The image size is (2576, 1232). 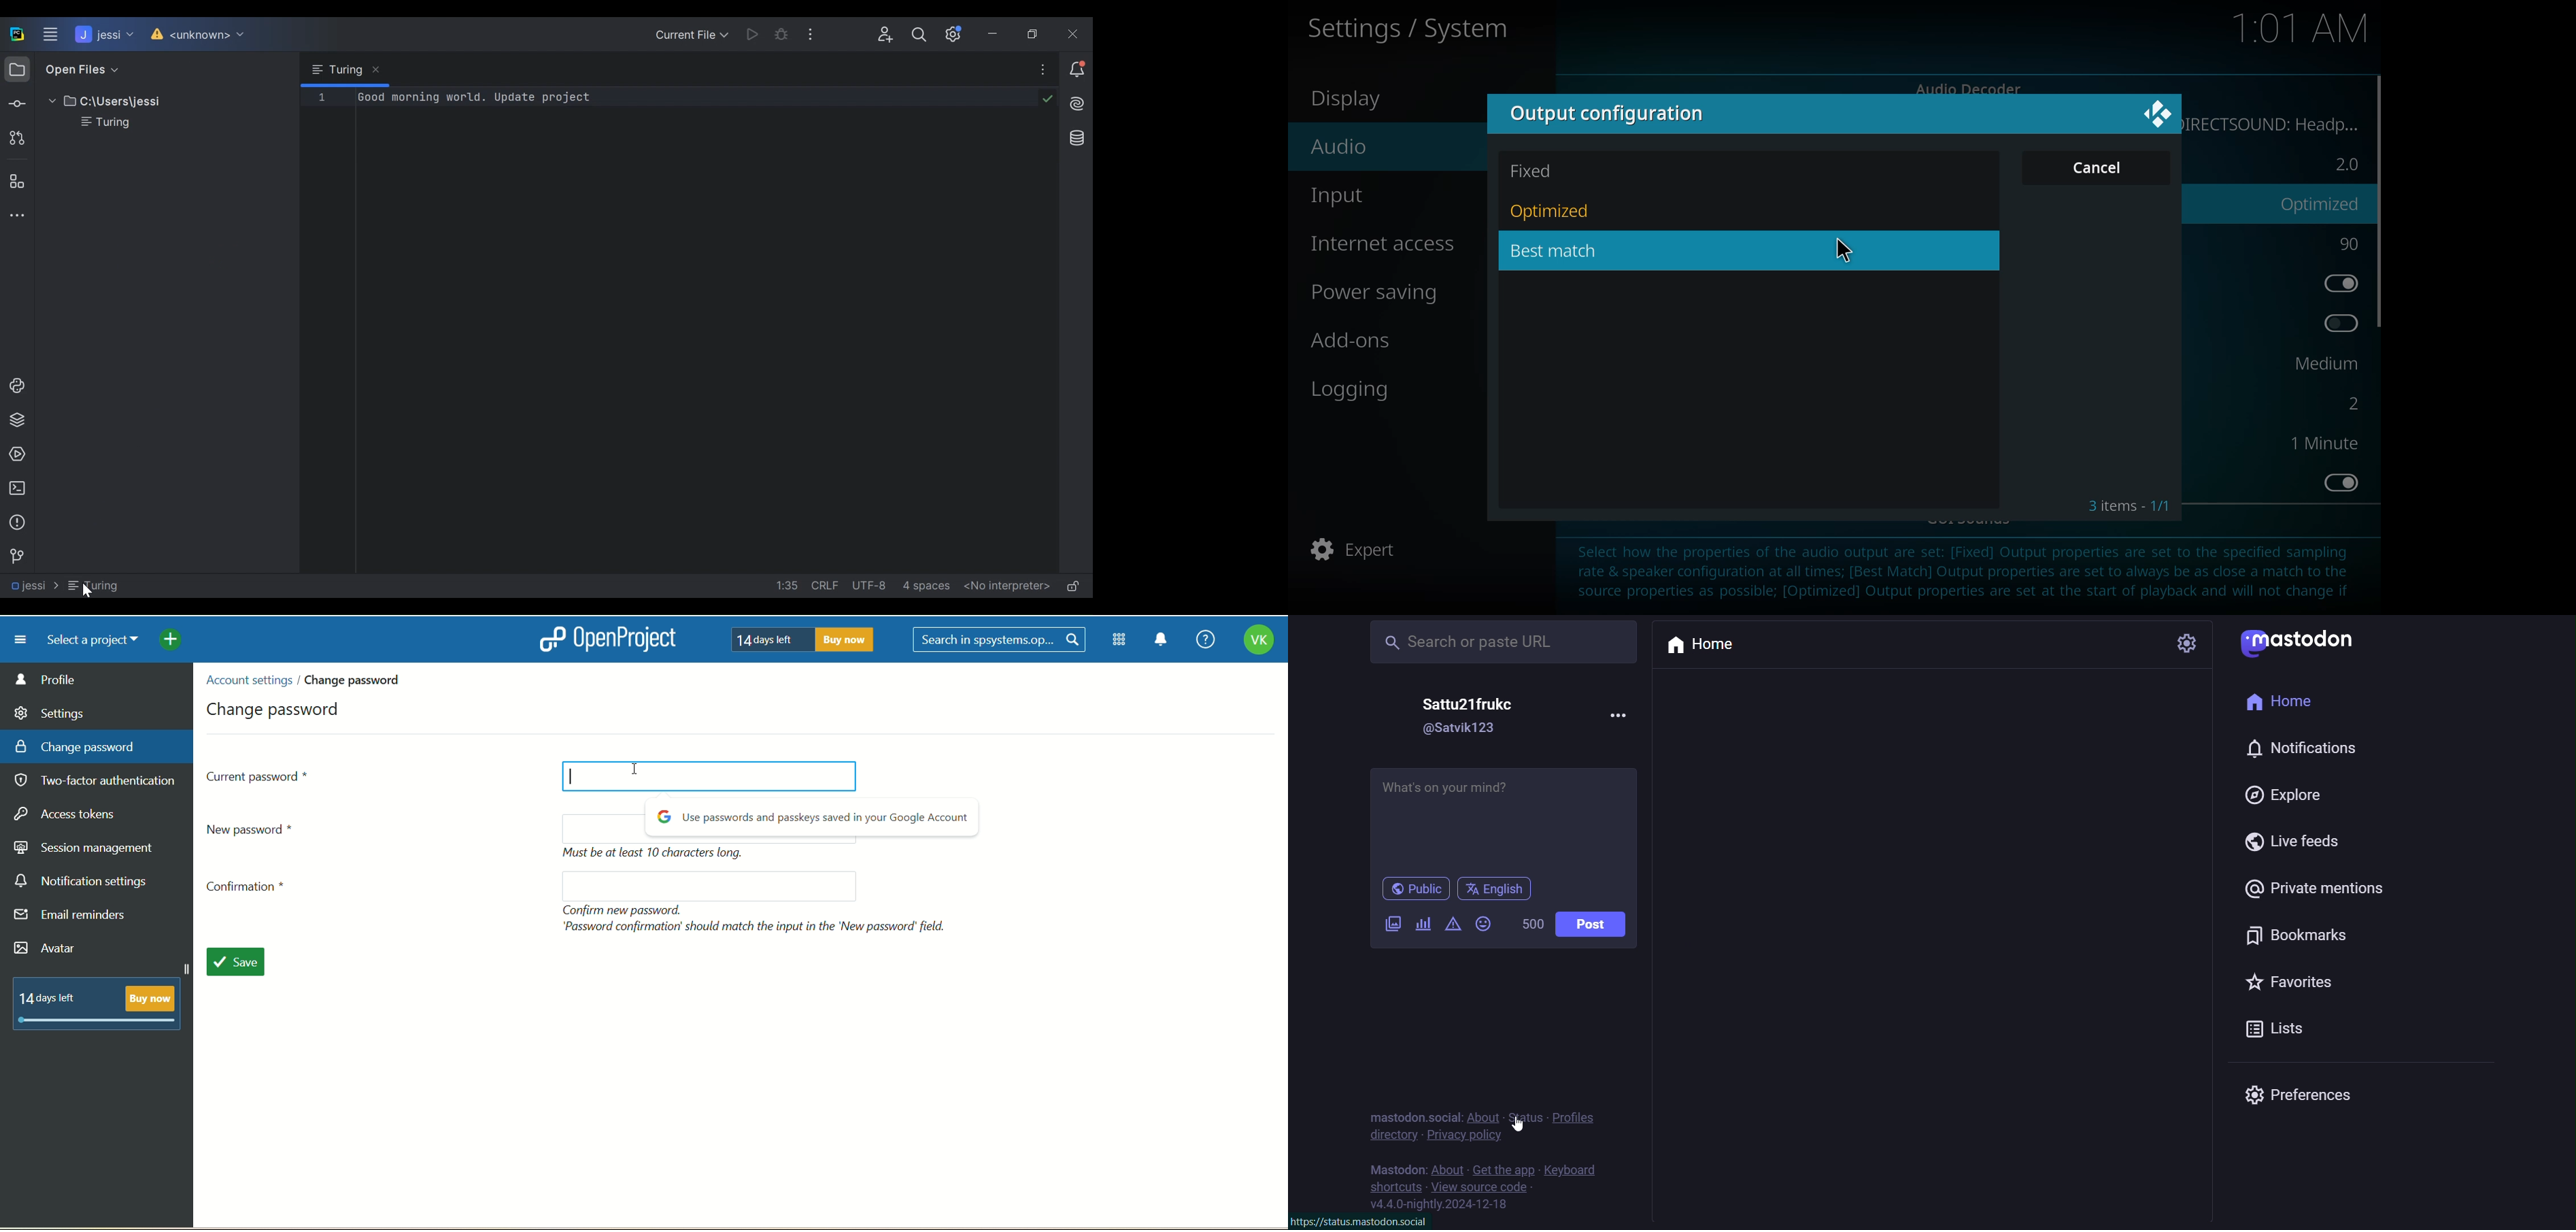 I want to click on 2, so click(x=2346, y=165).